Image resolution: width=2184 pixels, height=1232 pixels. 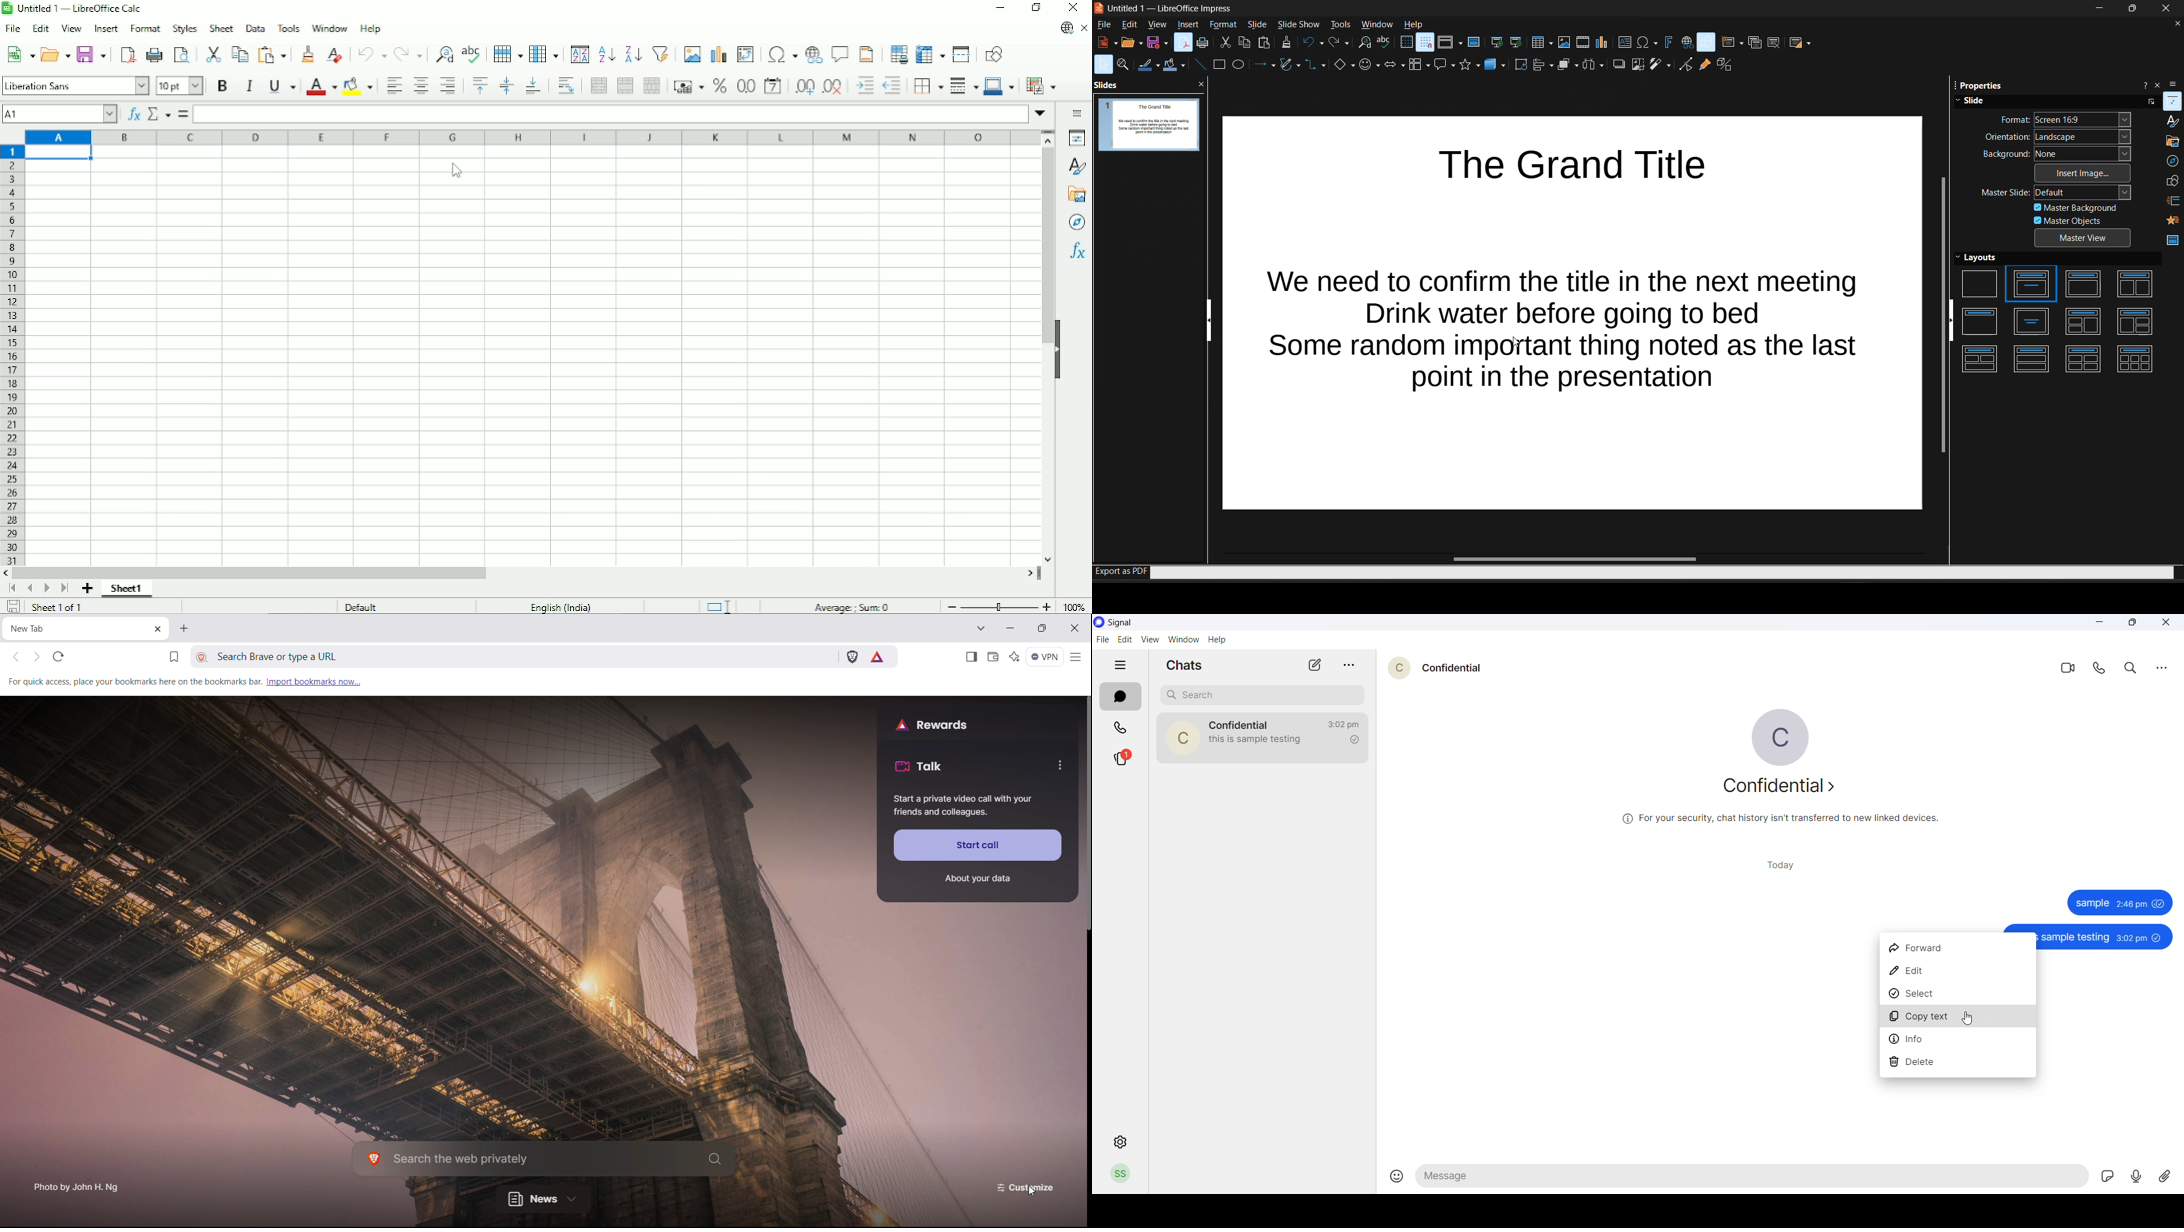 What do you see at coordinates (2066, 118) in the screenshot?
I see `format` at bounding box center [2066, 118].